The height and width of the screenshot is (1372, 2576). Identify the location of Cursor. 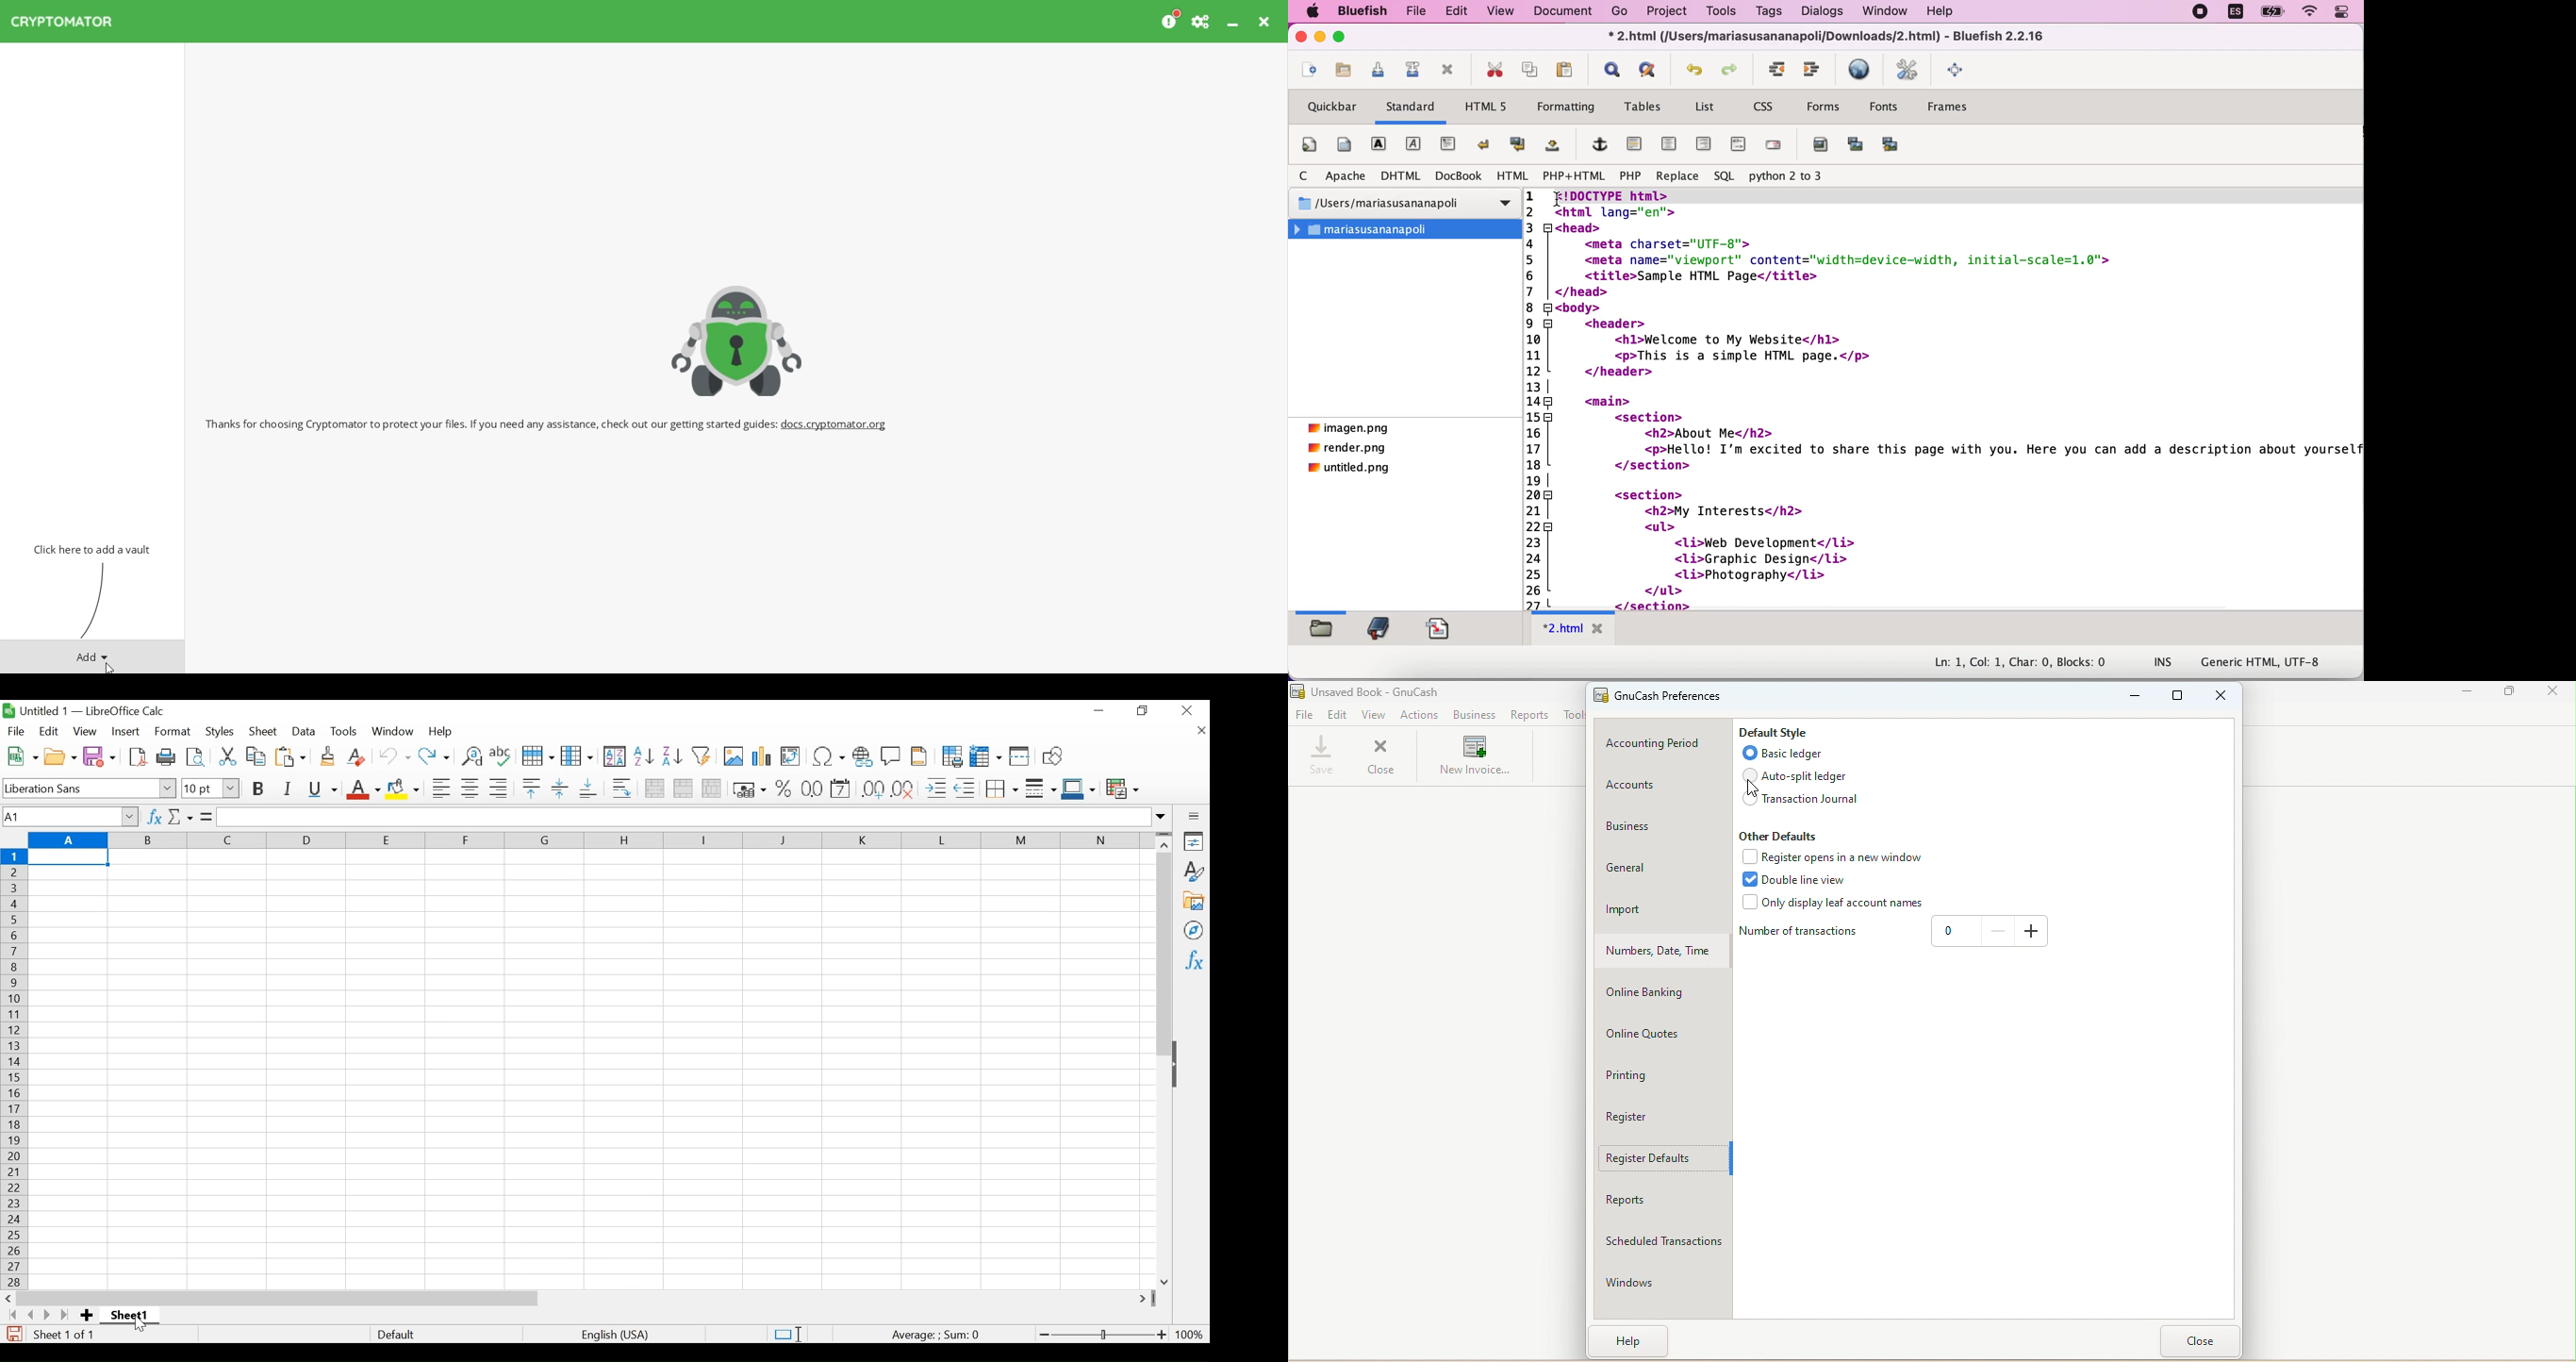
(141, 1325).